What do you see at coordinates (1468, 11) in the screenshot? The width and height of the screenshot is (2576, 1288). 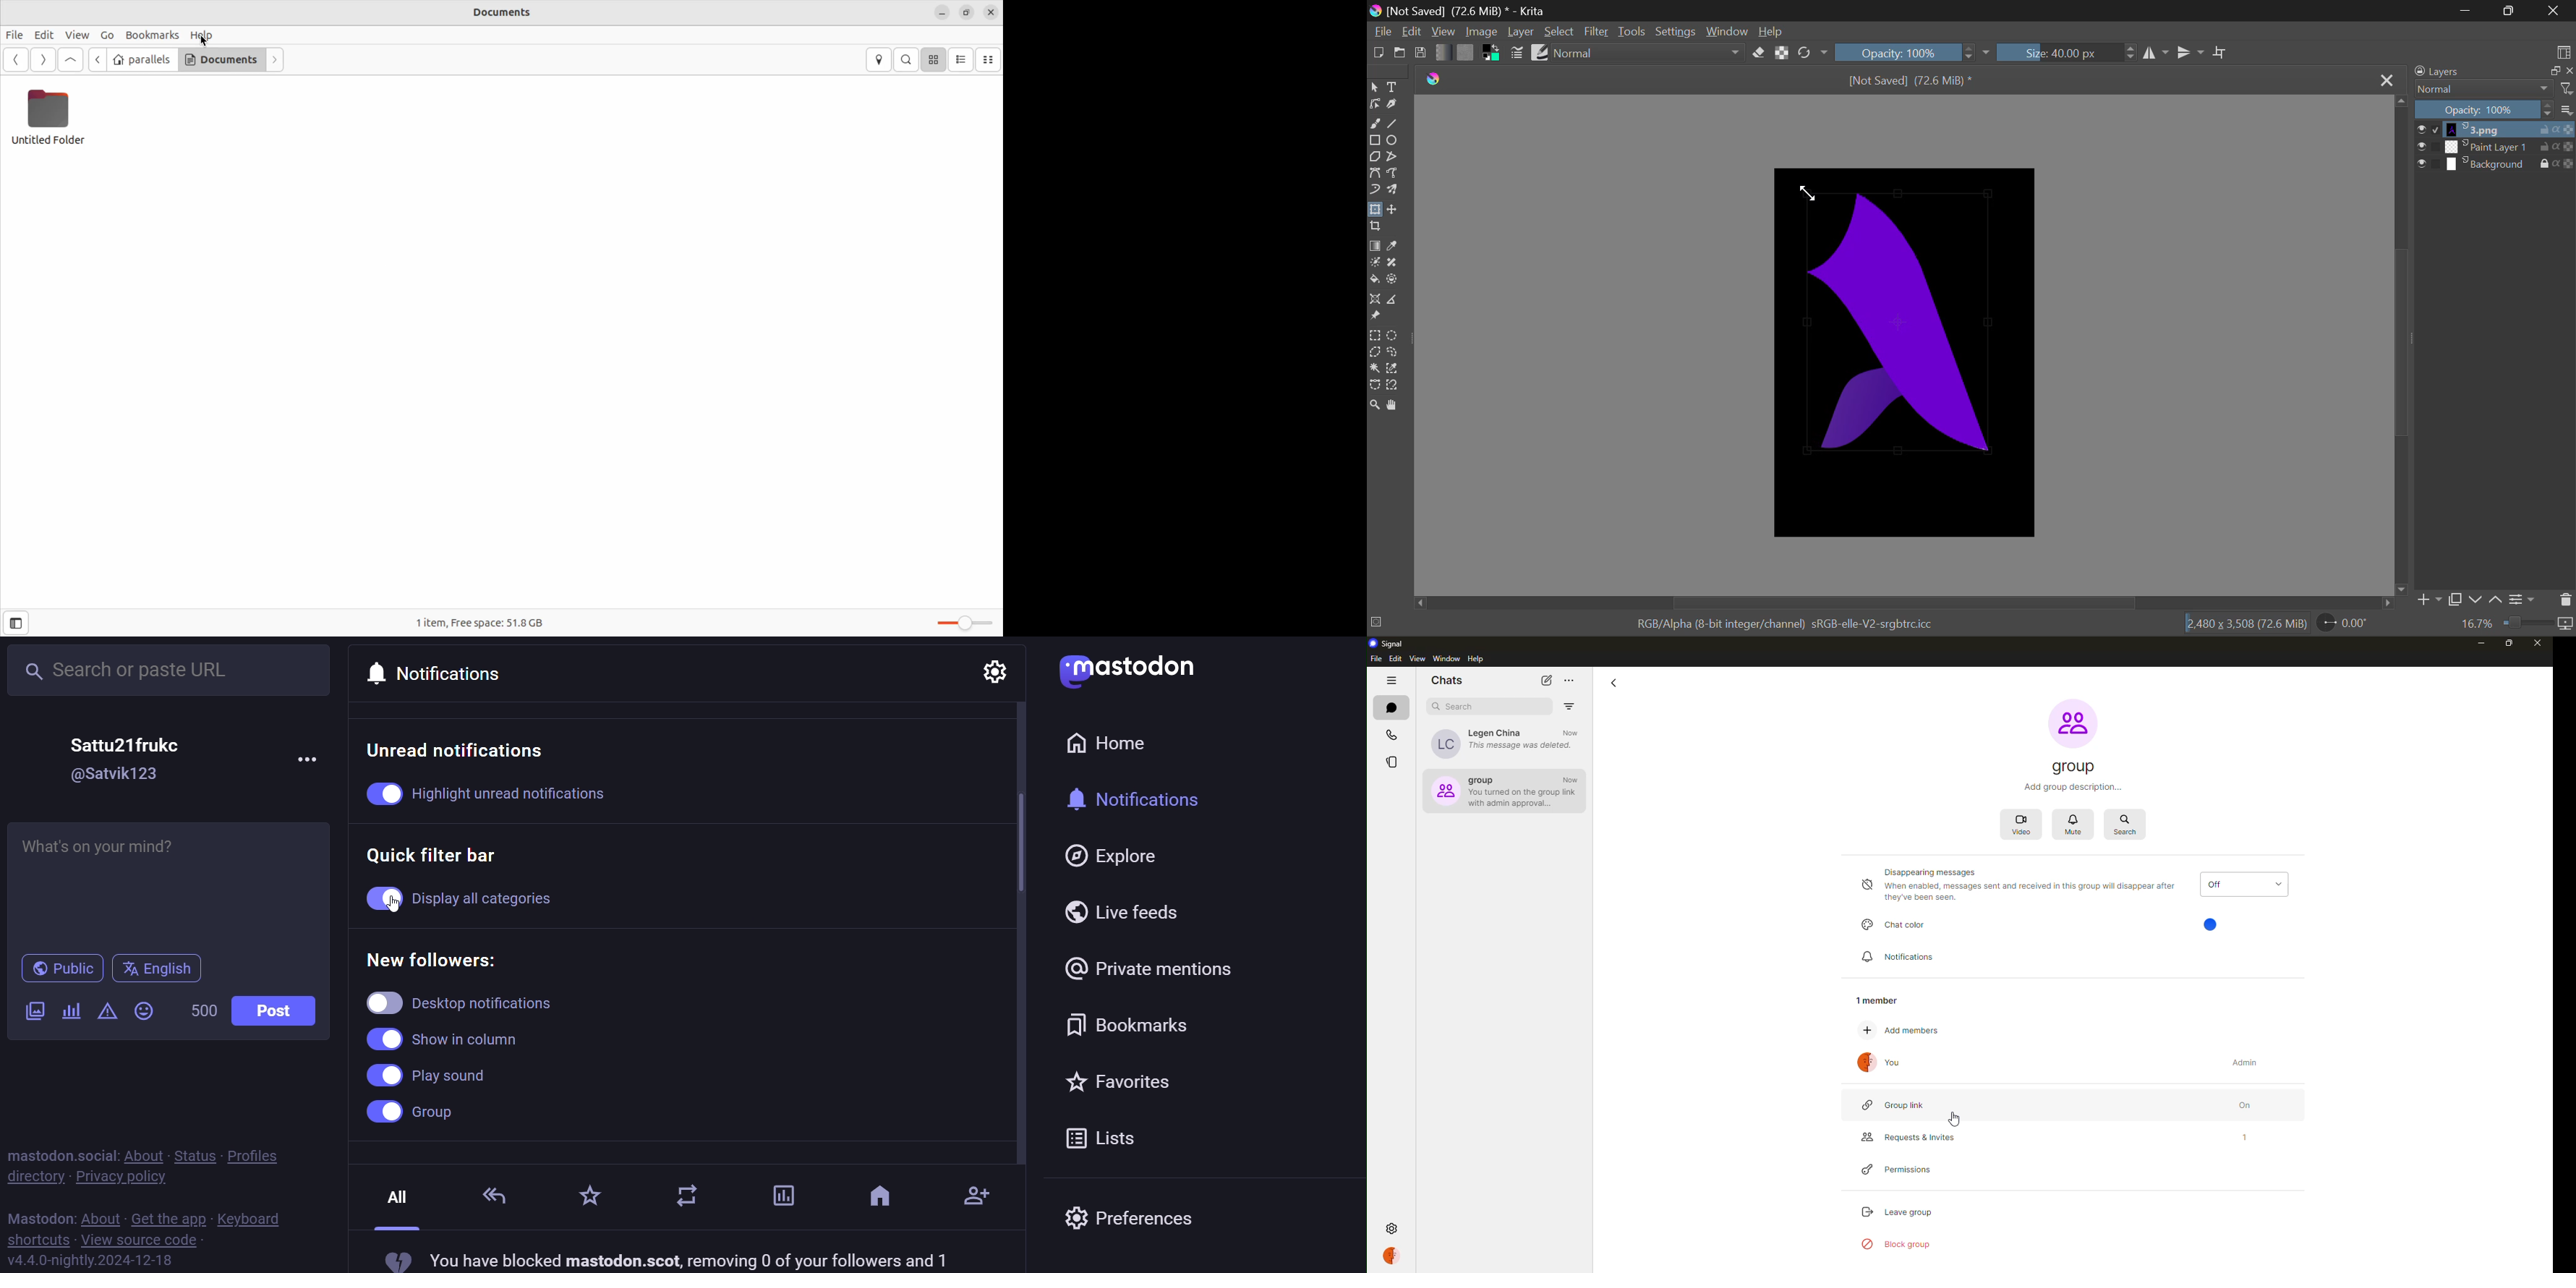 I see `[Not Saved] (71.4 MiB) * - Krita` at bounding box center [1468, 11].